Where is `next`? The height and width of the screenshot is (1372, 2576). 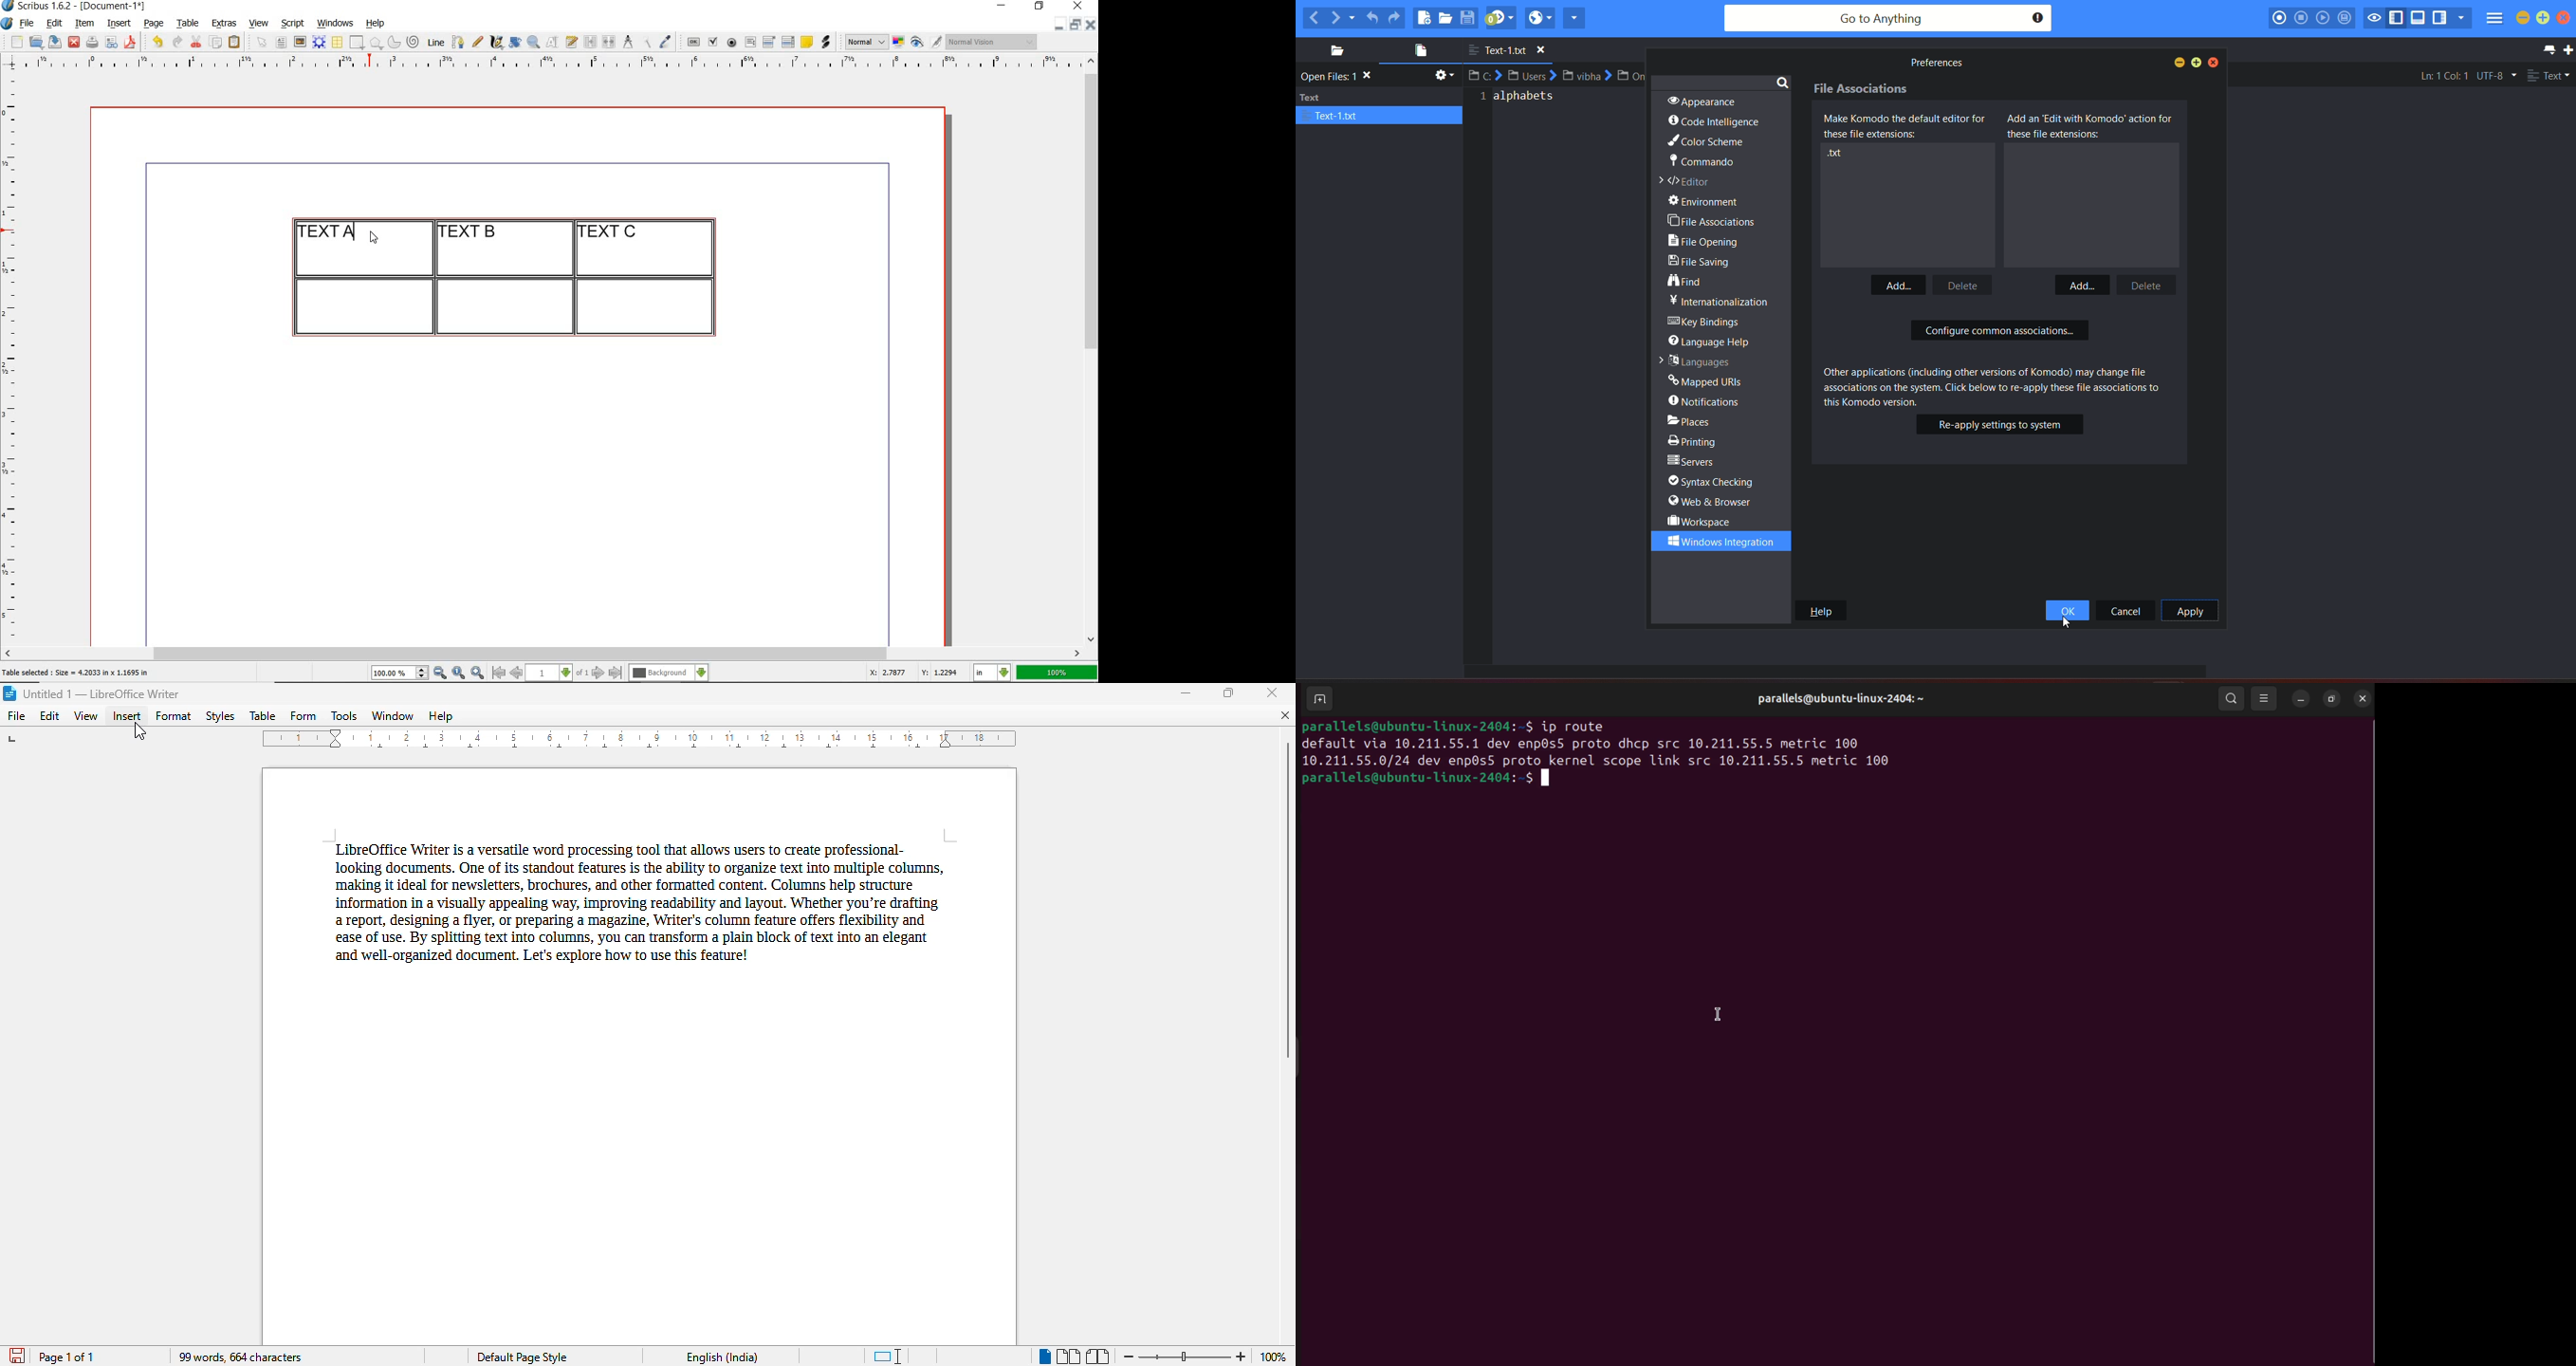 next is located at coordinates (1343, 17).